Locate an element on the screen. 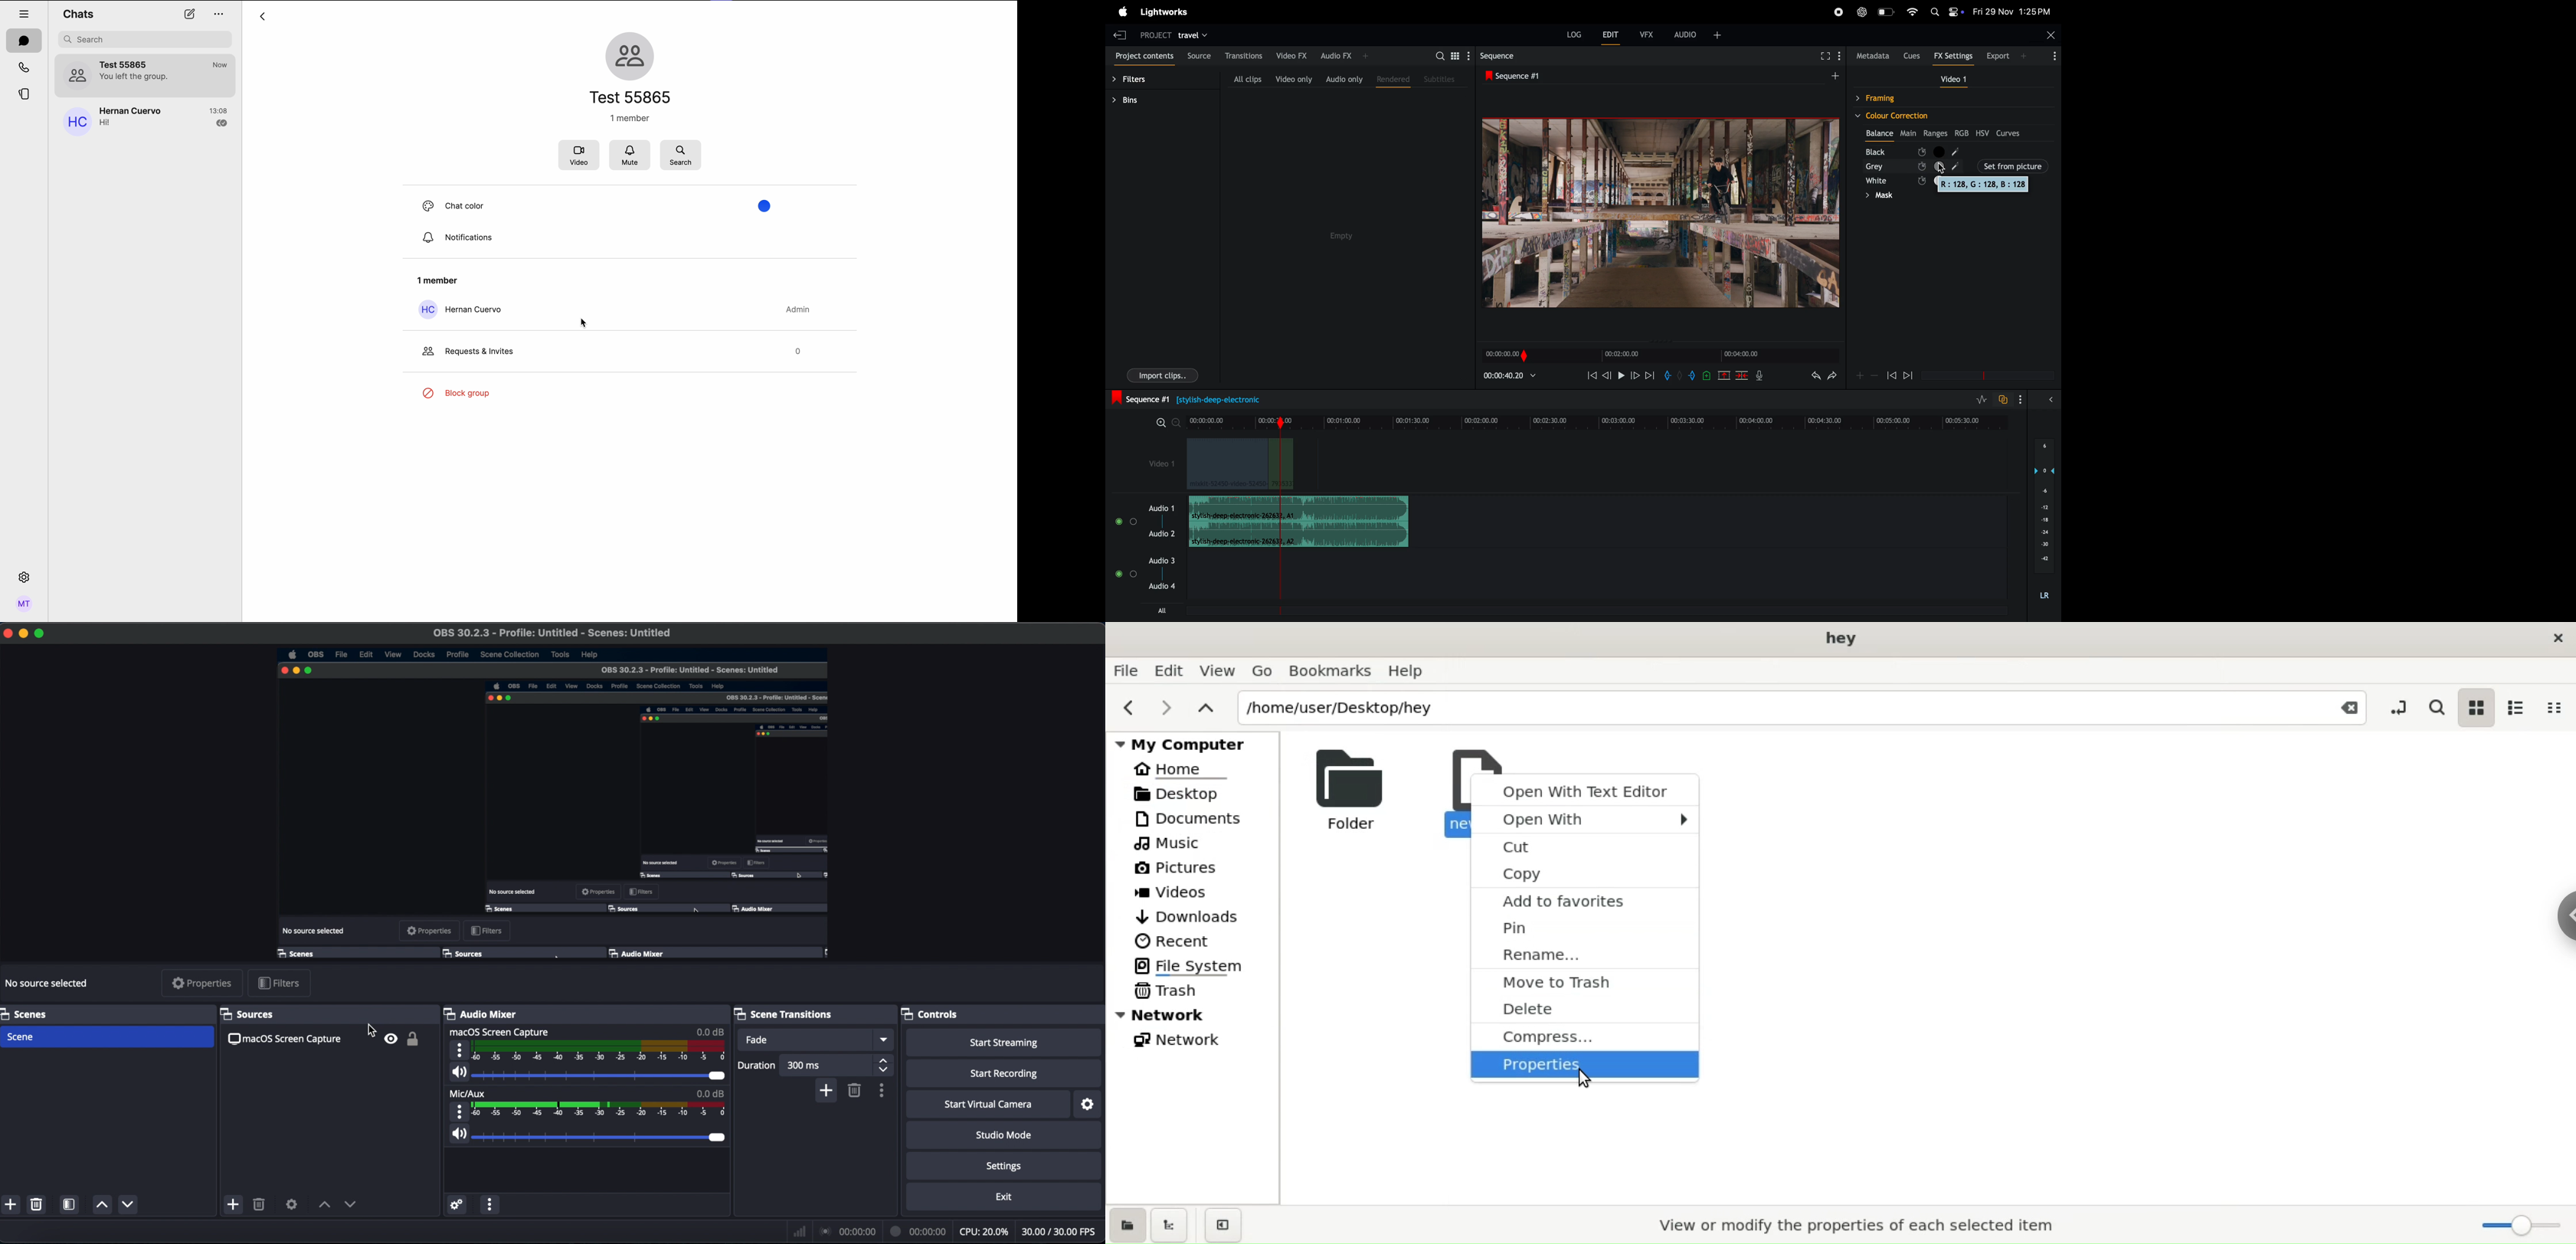 The width and height of the screenshot is (2576, 1260). configure virtual camera is located at coordinates (1088, 1105).